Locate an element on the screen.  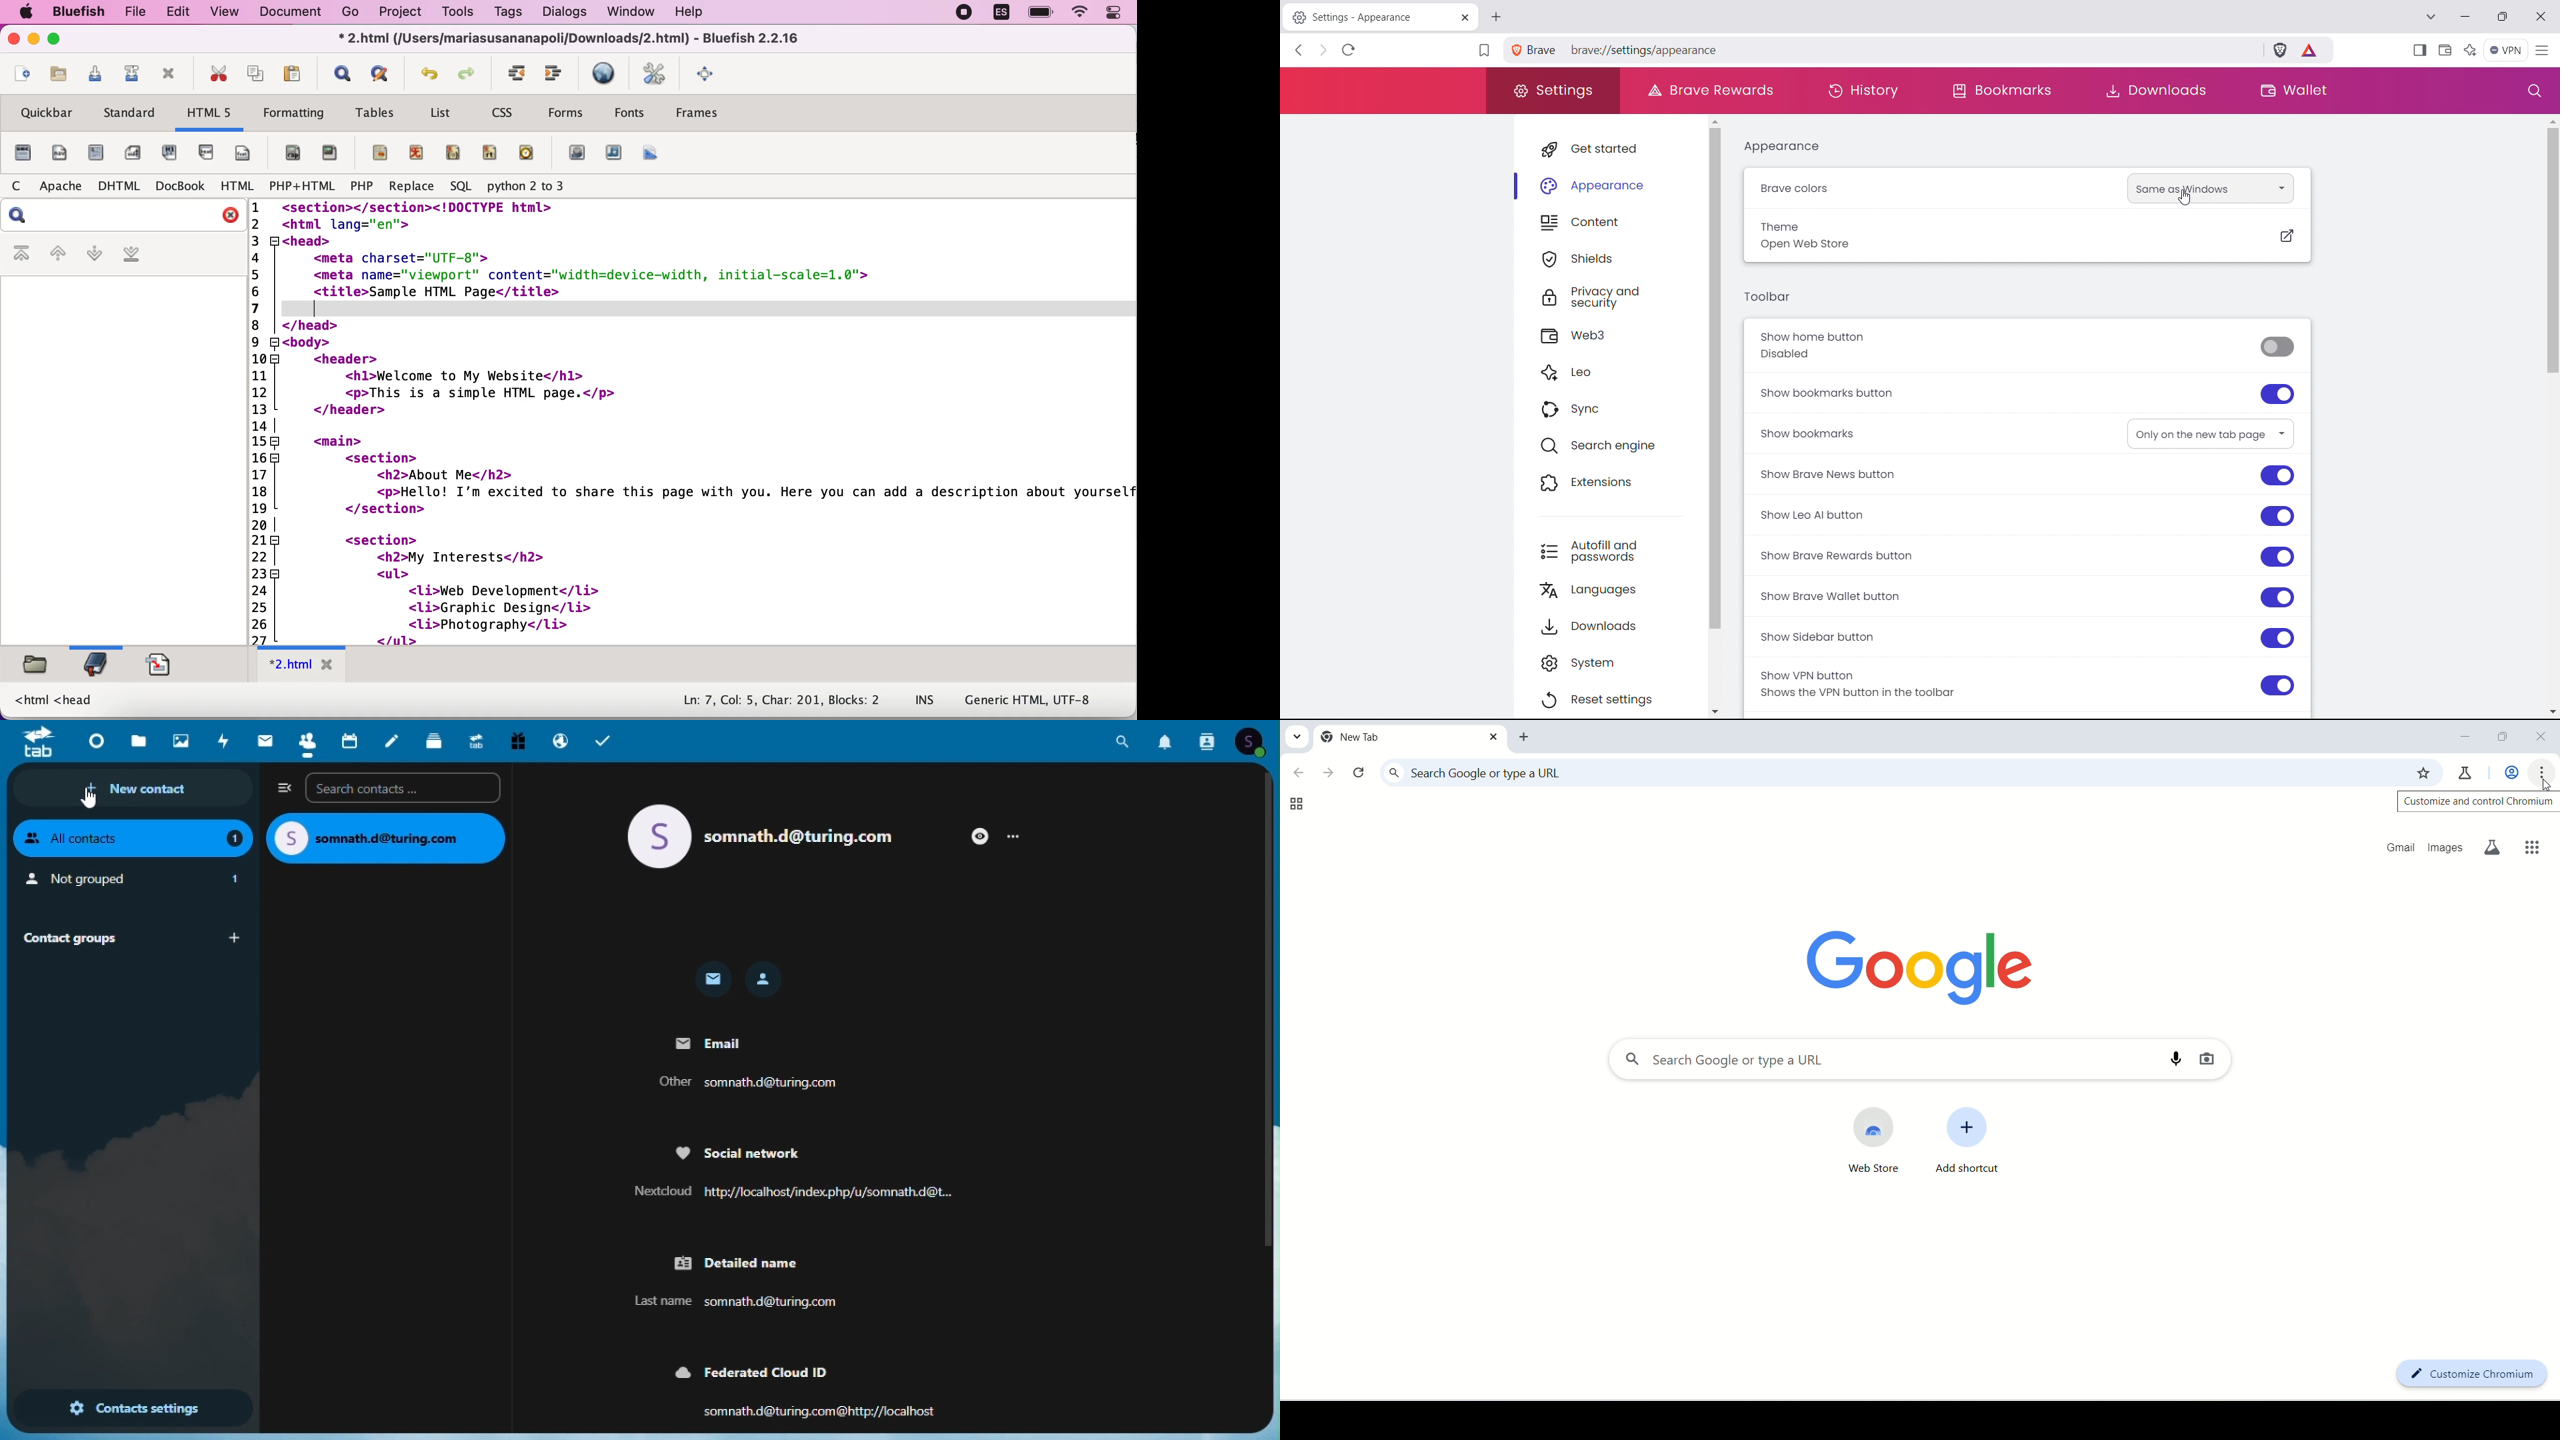
show sidebar button is located at coordinates (2027, 633).